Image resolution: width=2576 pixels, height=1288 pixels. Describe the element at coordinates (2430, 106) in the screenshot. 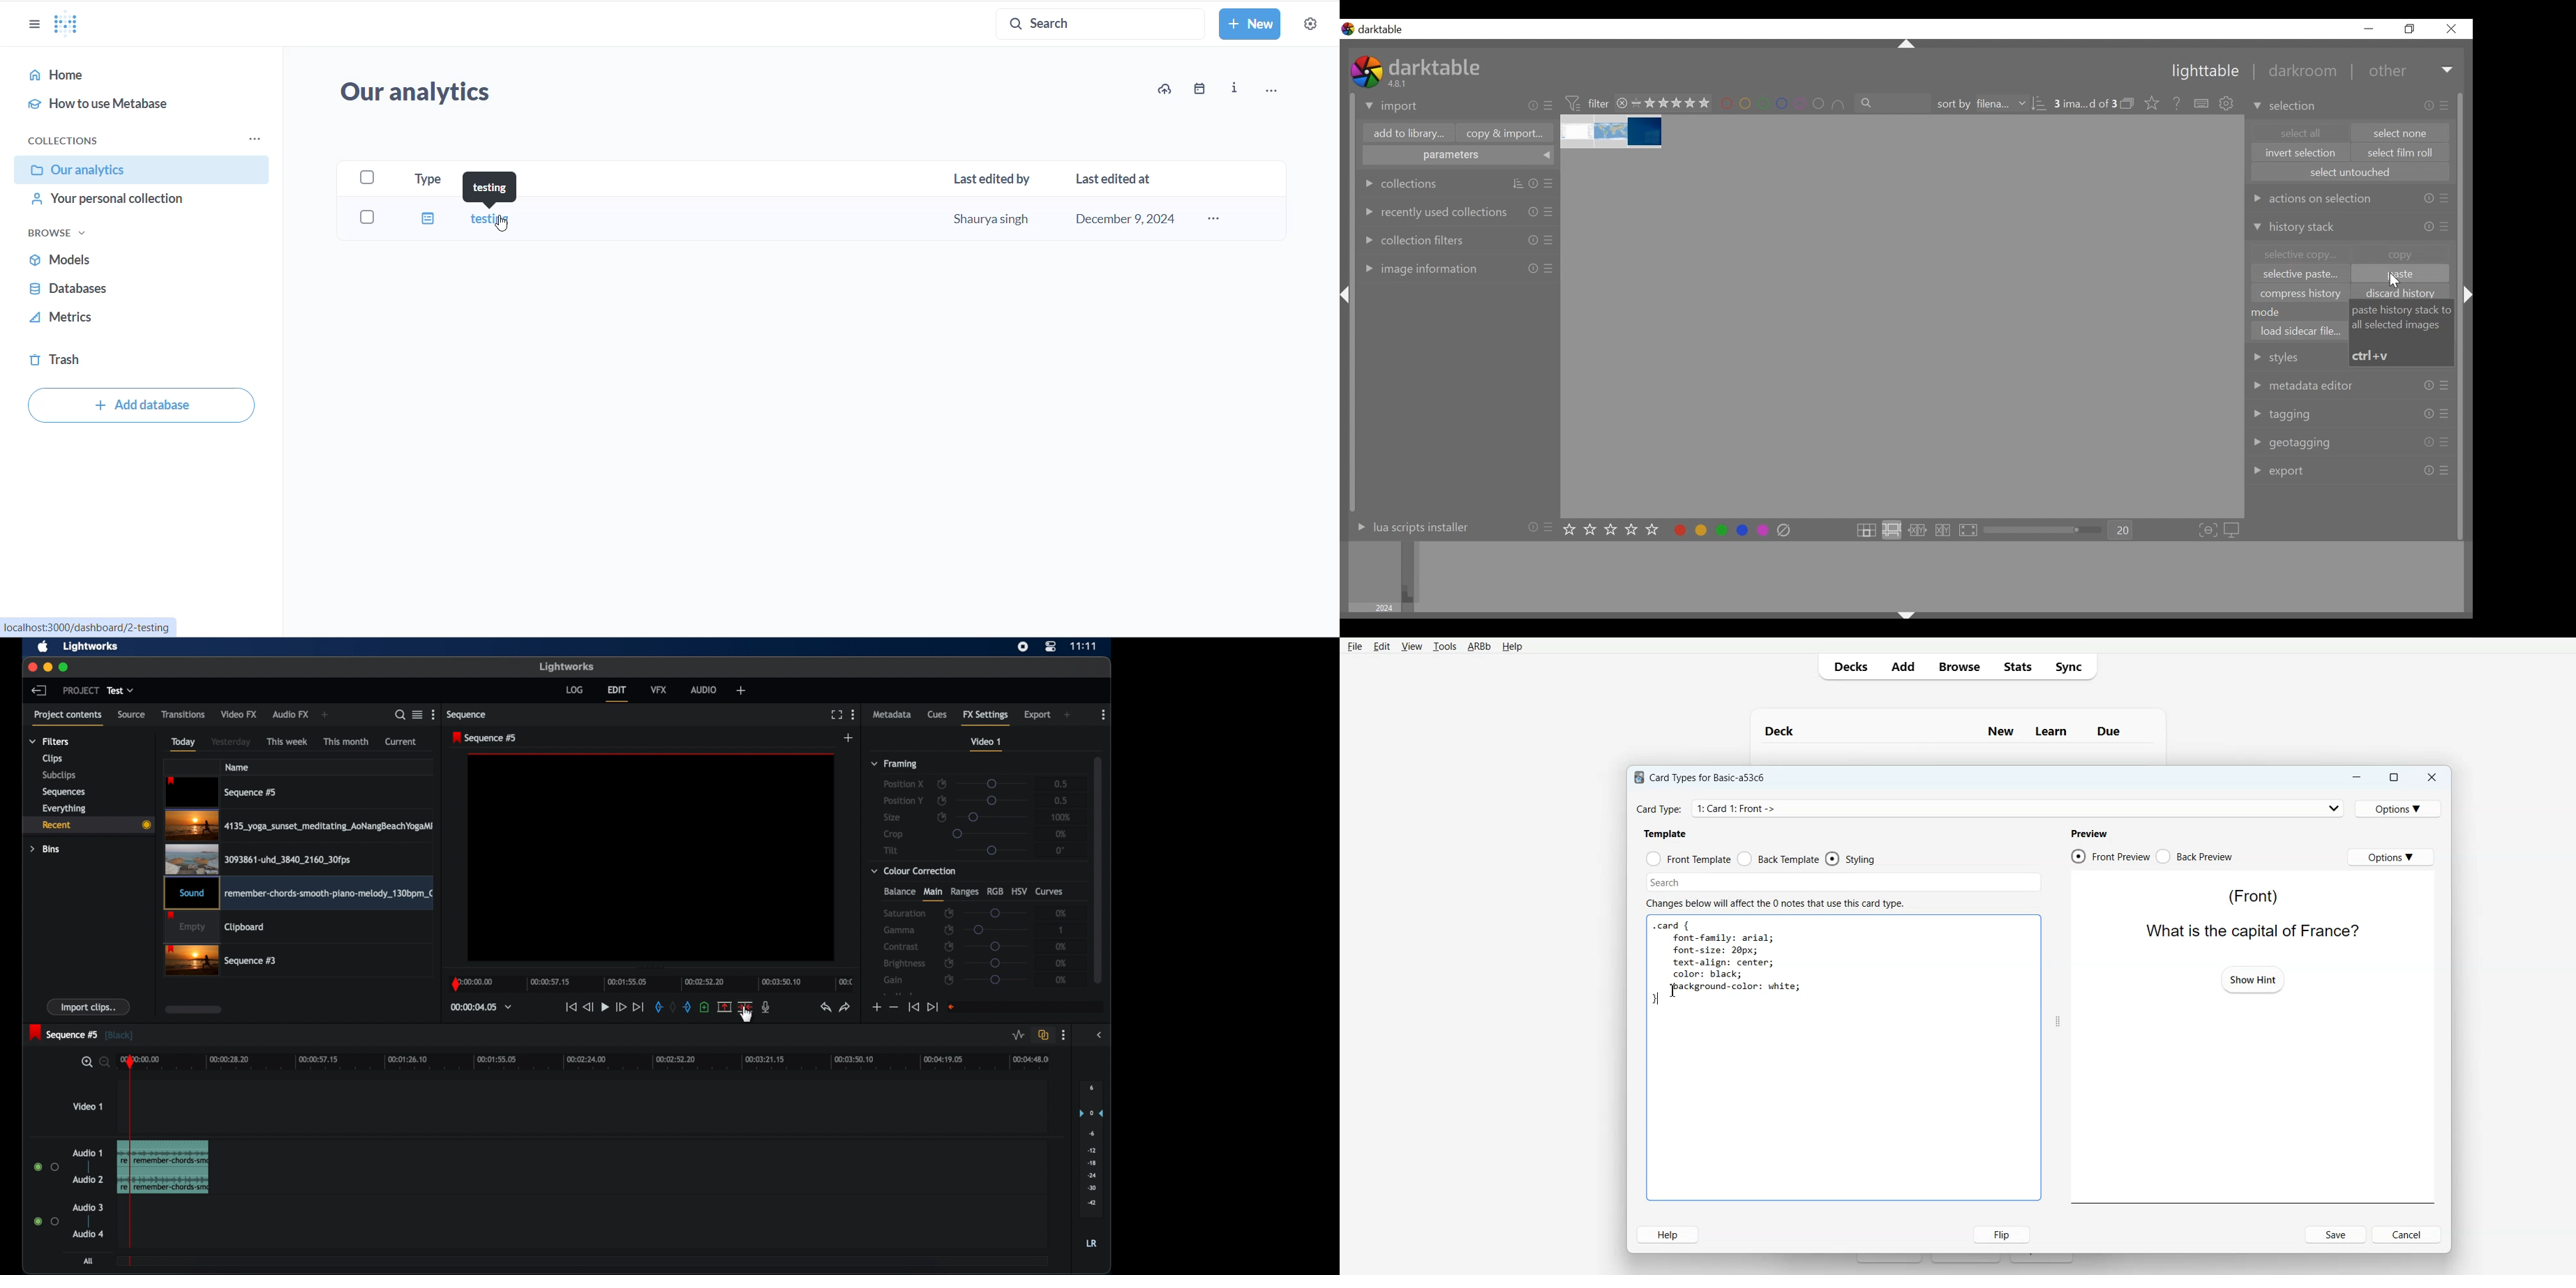

I see `info` at that location.